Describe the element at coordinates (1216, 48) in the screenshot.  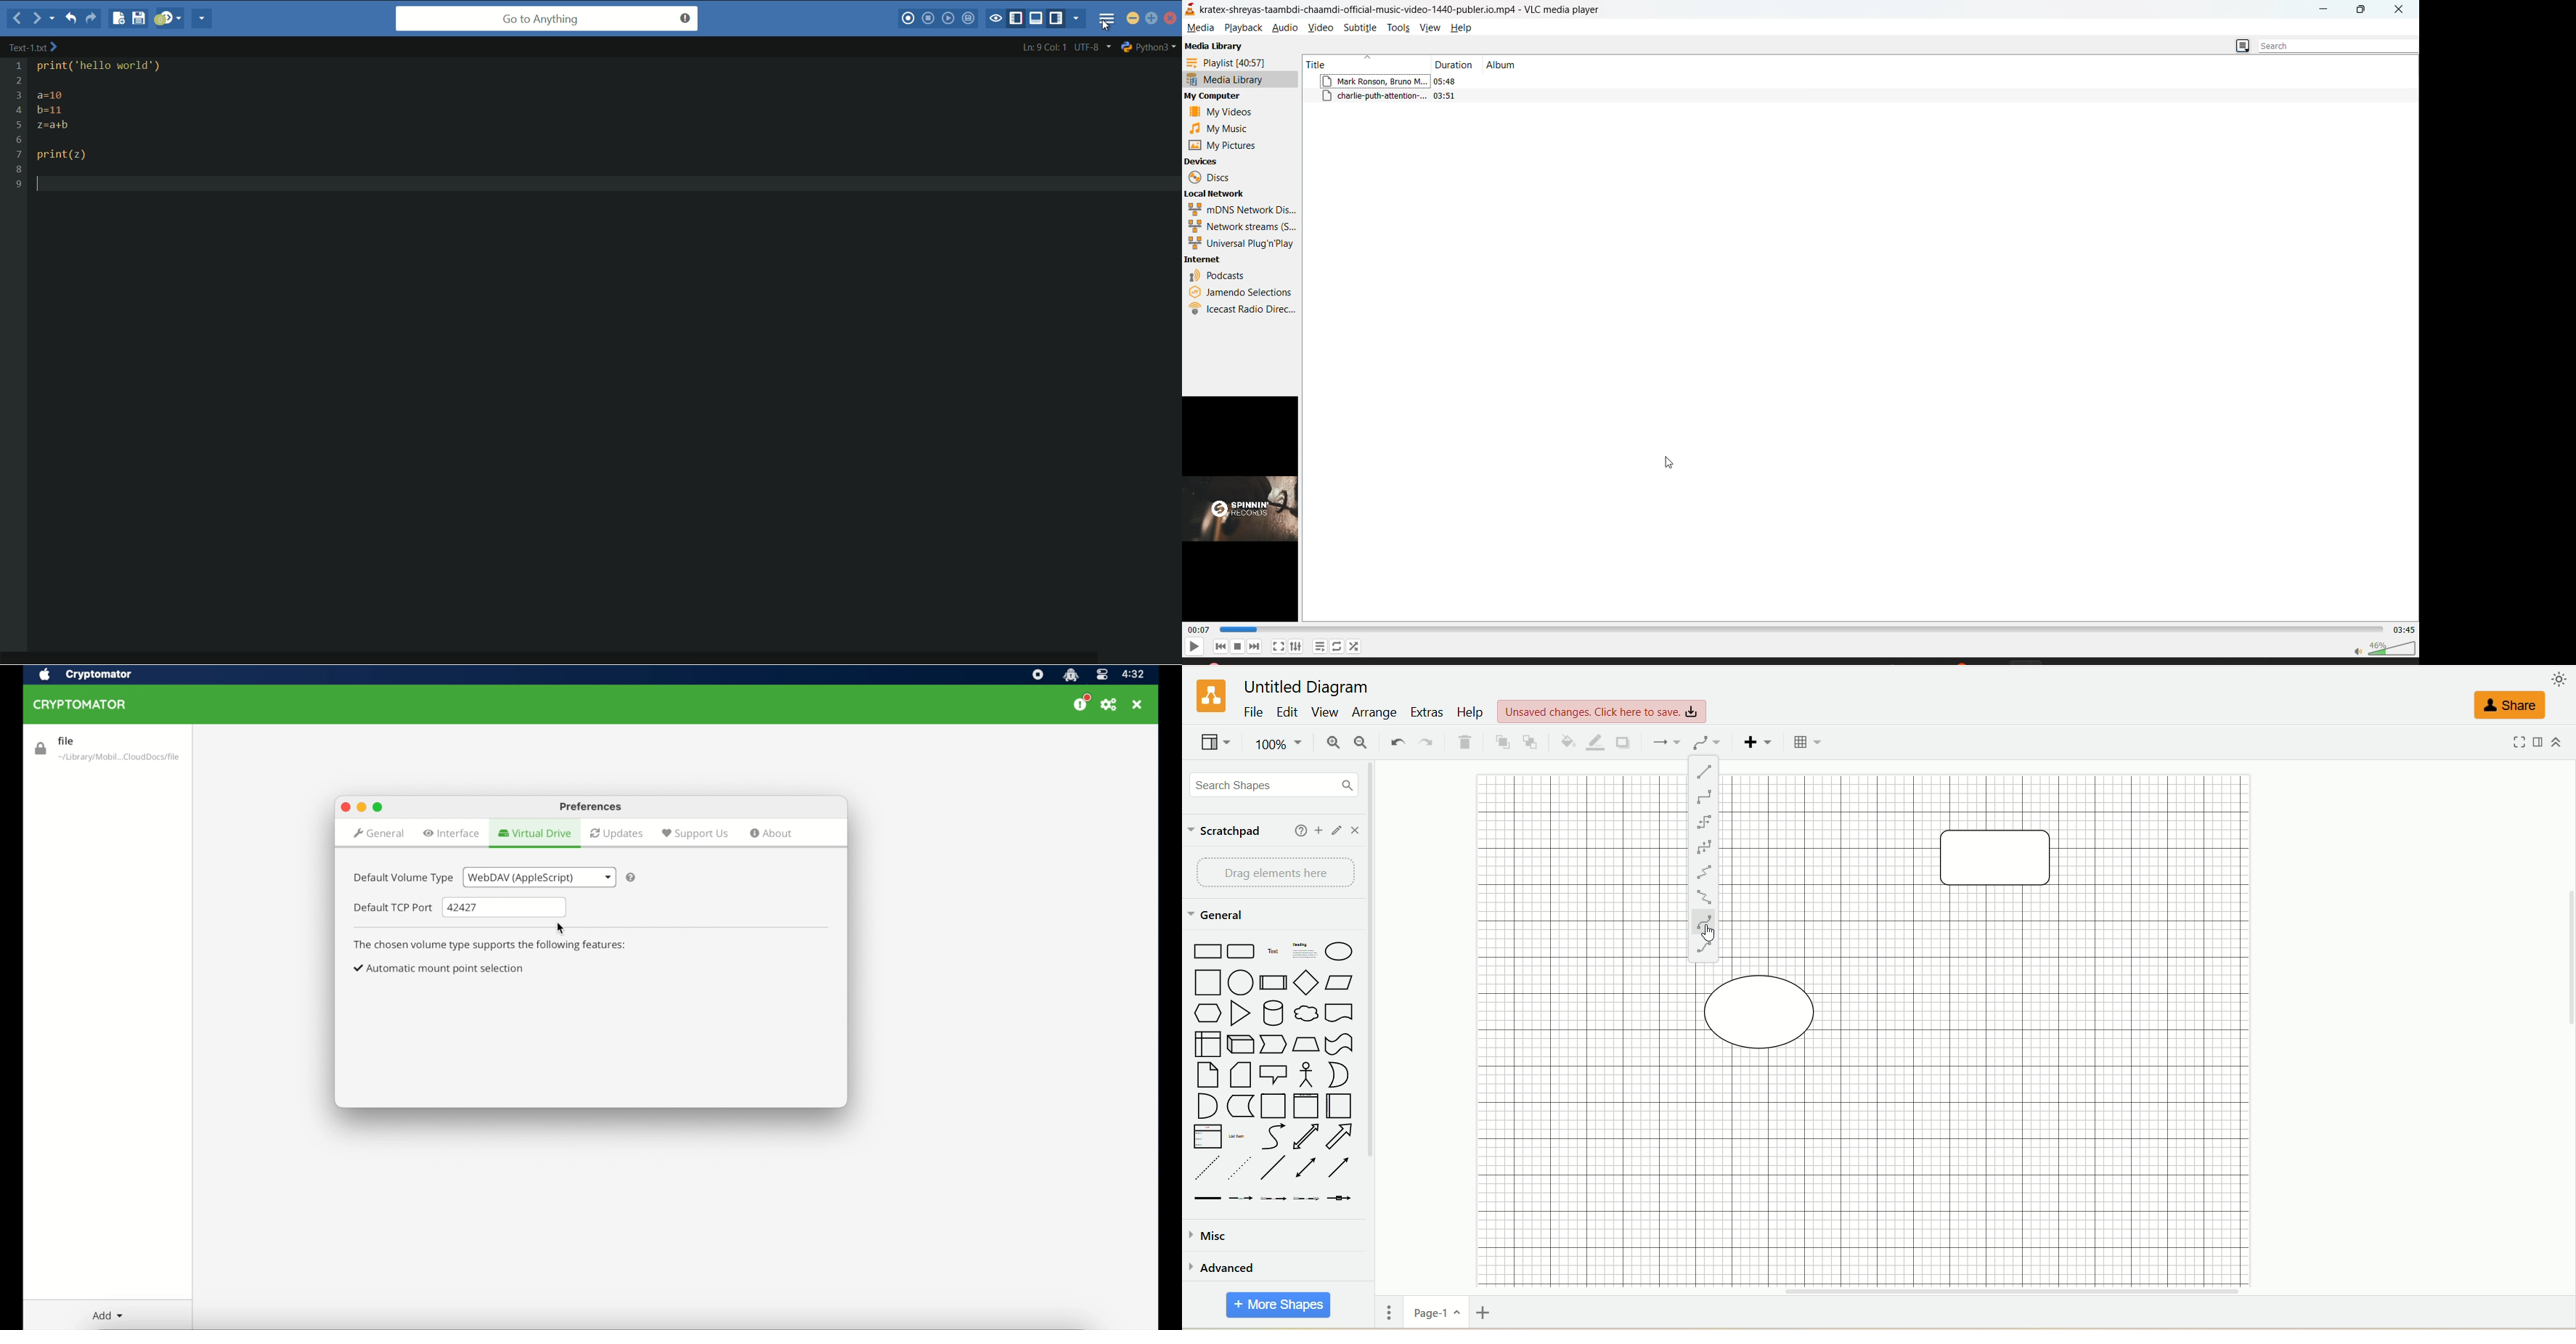
I see `media library` at that location.